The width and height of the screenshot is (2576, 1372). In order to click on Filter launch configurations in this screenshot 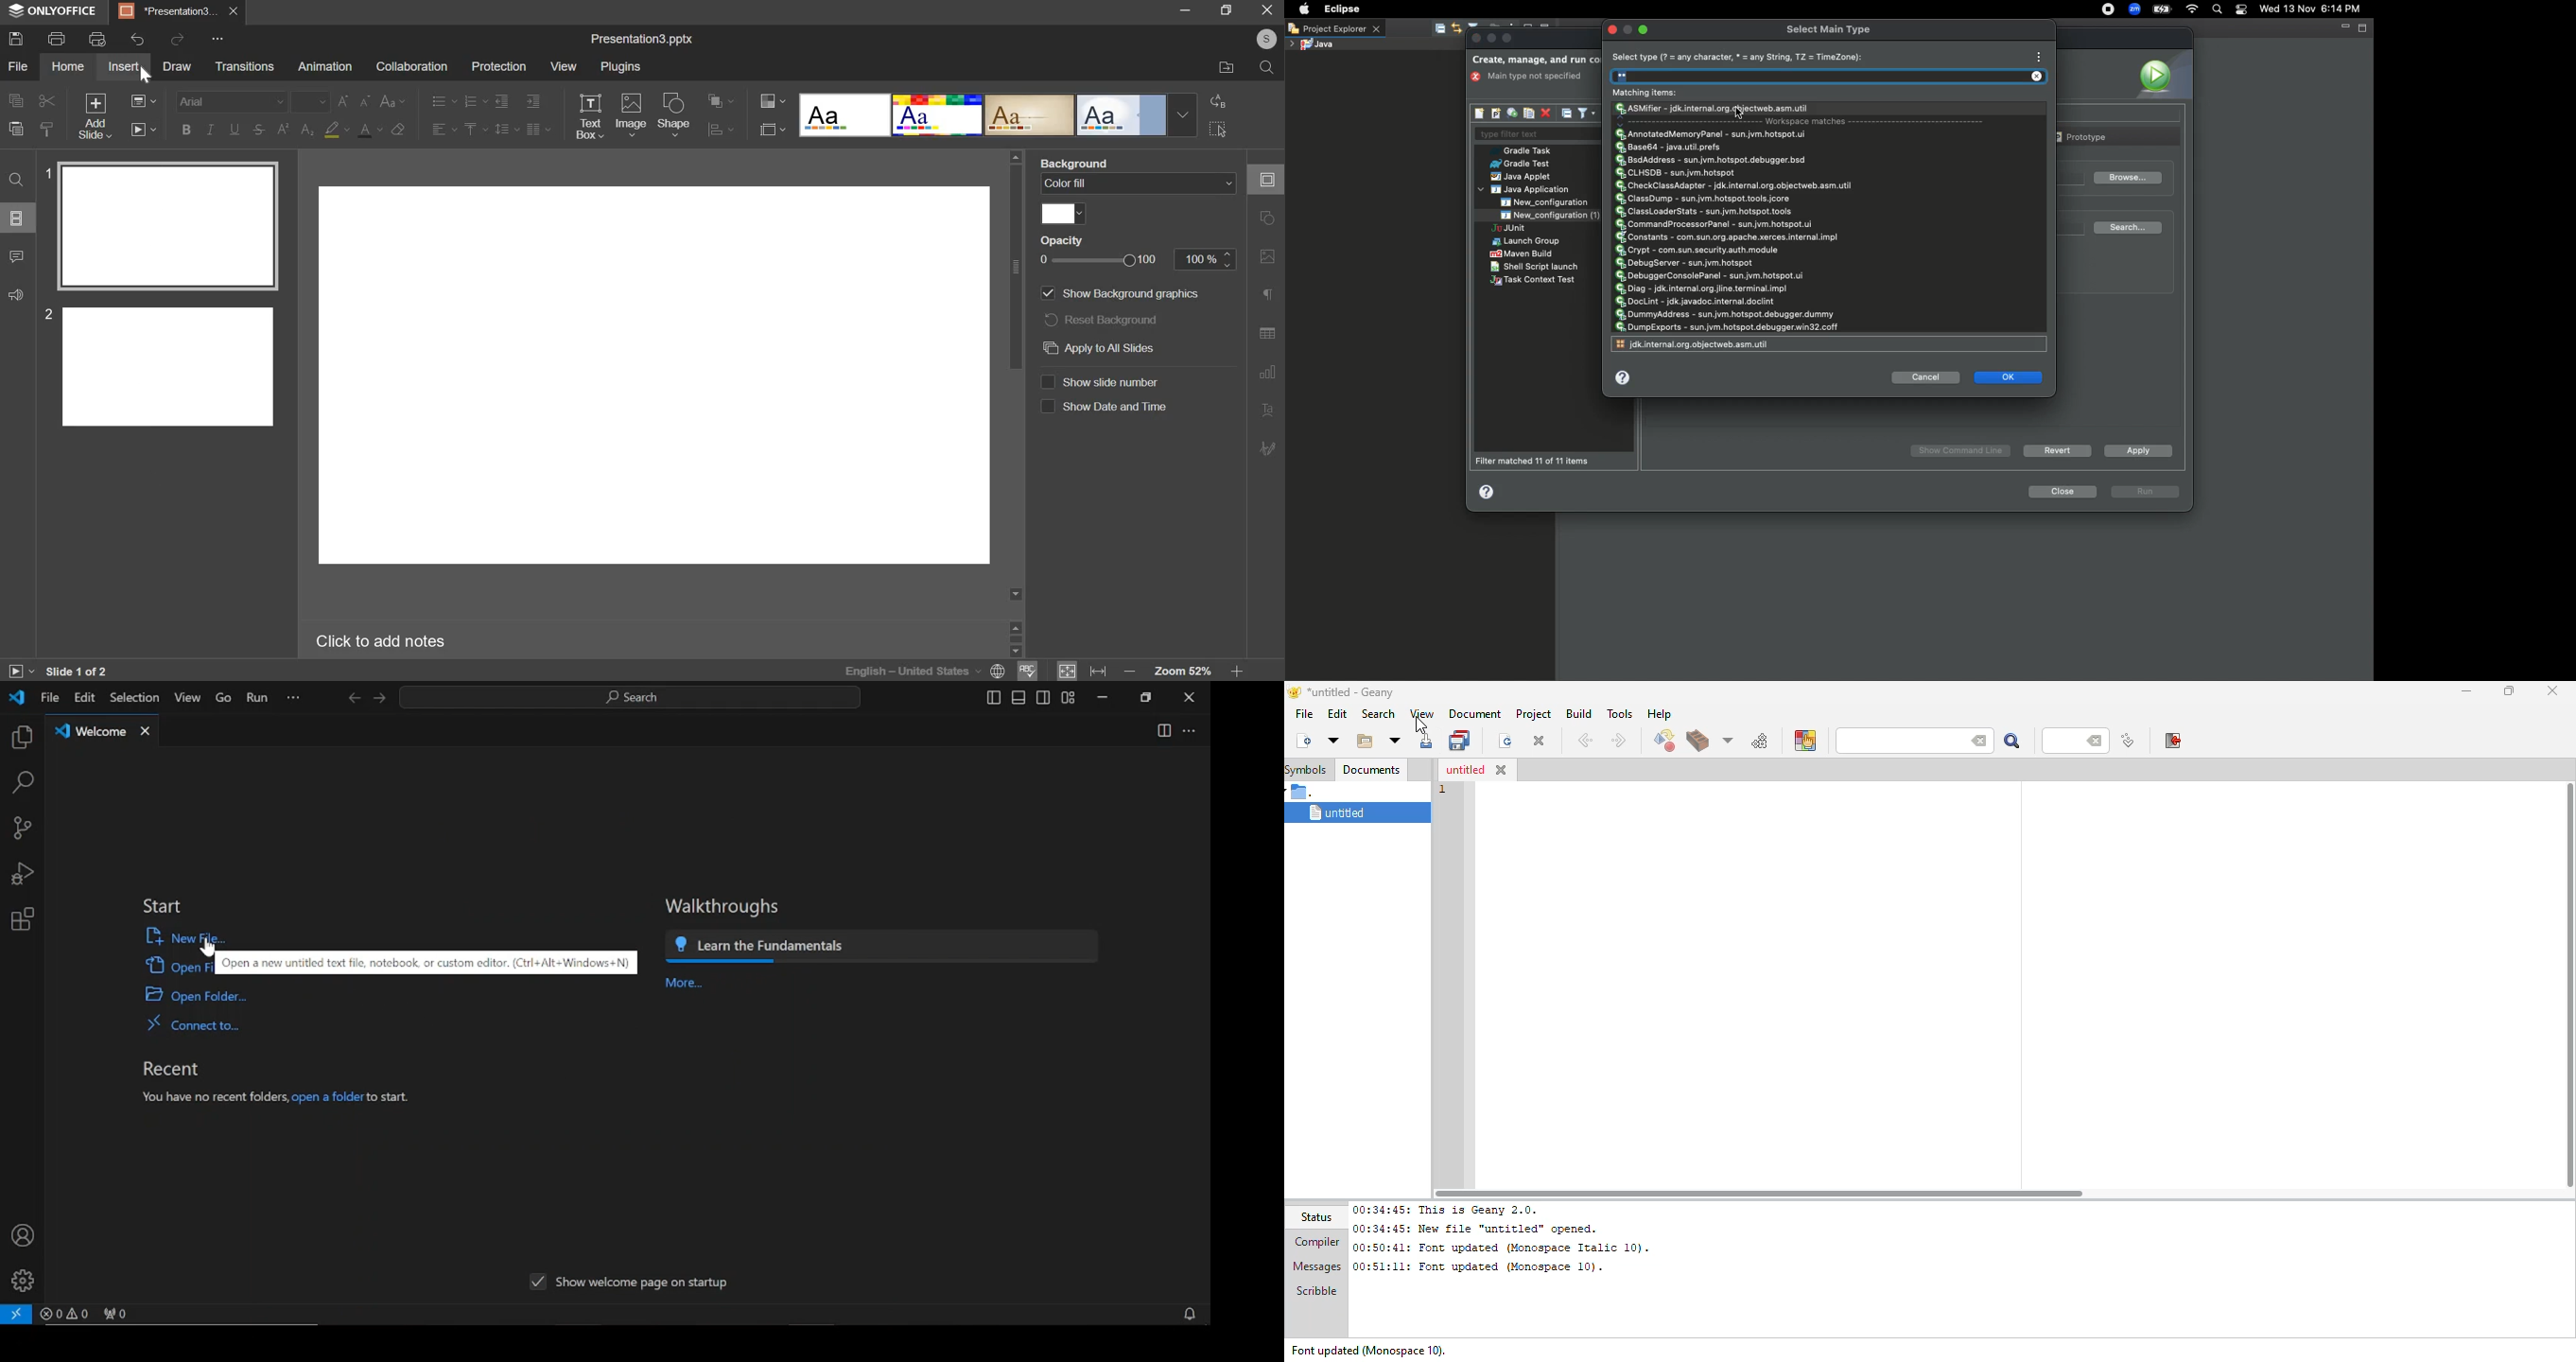, I will do `click(1586, 112)`.